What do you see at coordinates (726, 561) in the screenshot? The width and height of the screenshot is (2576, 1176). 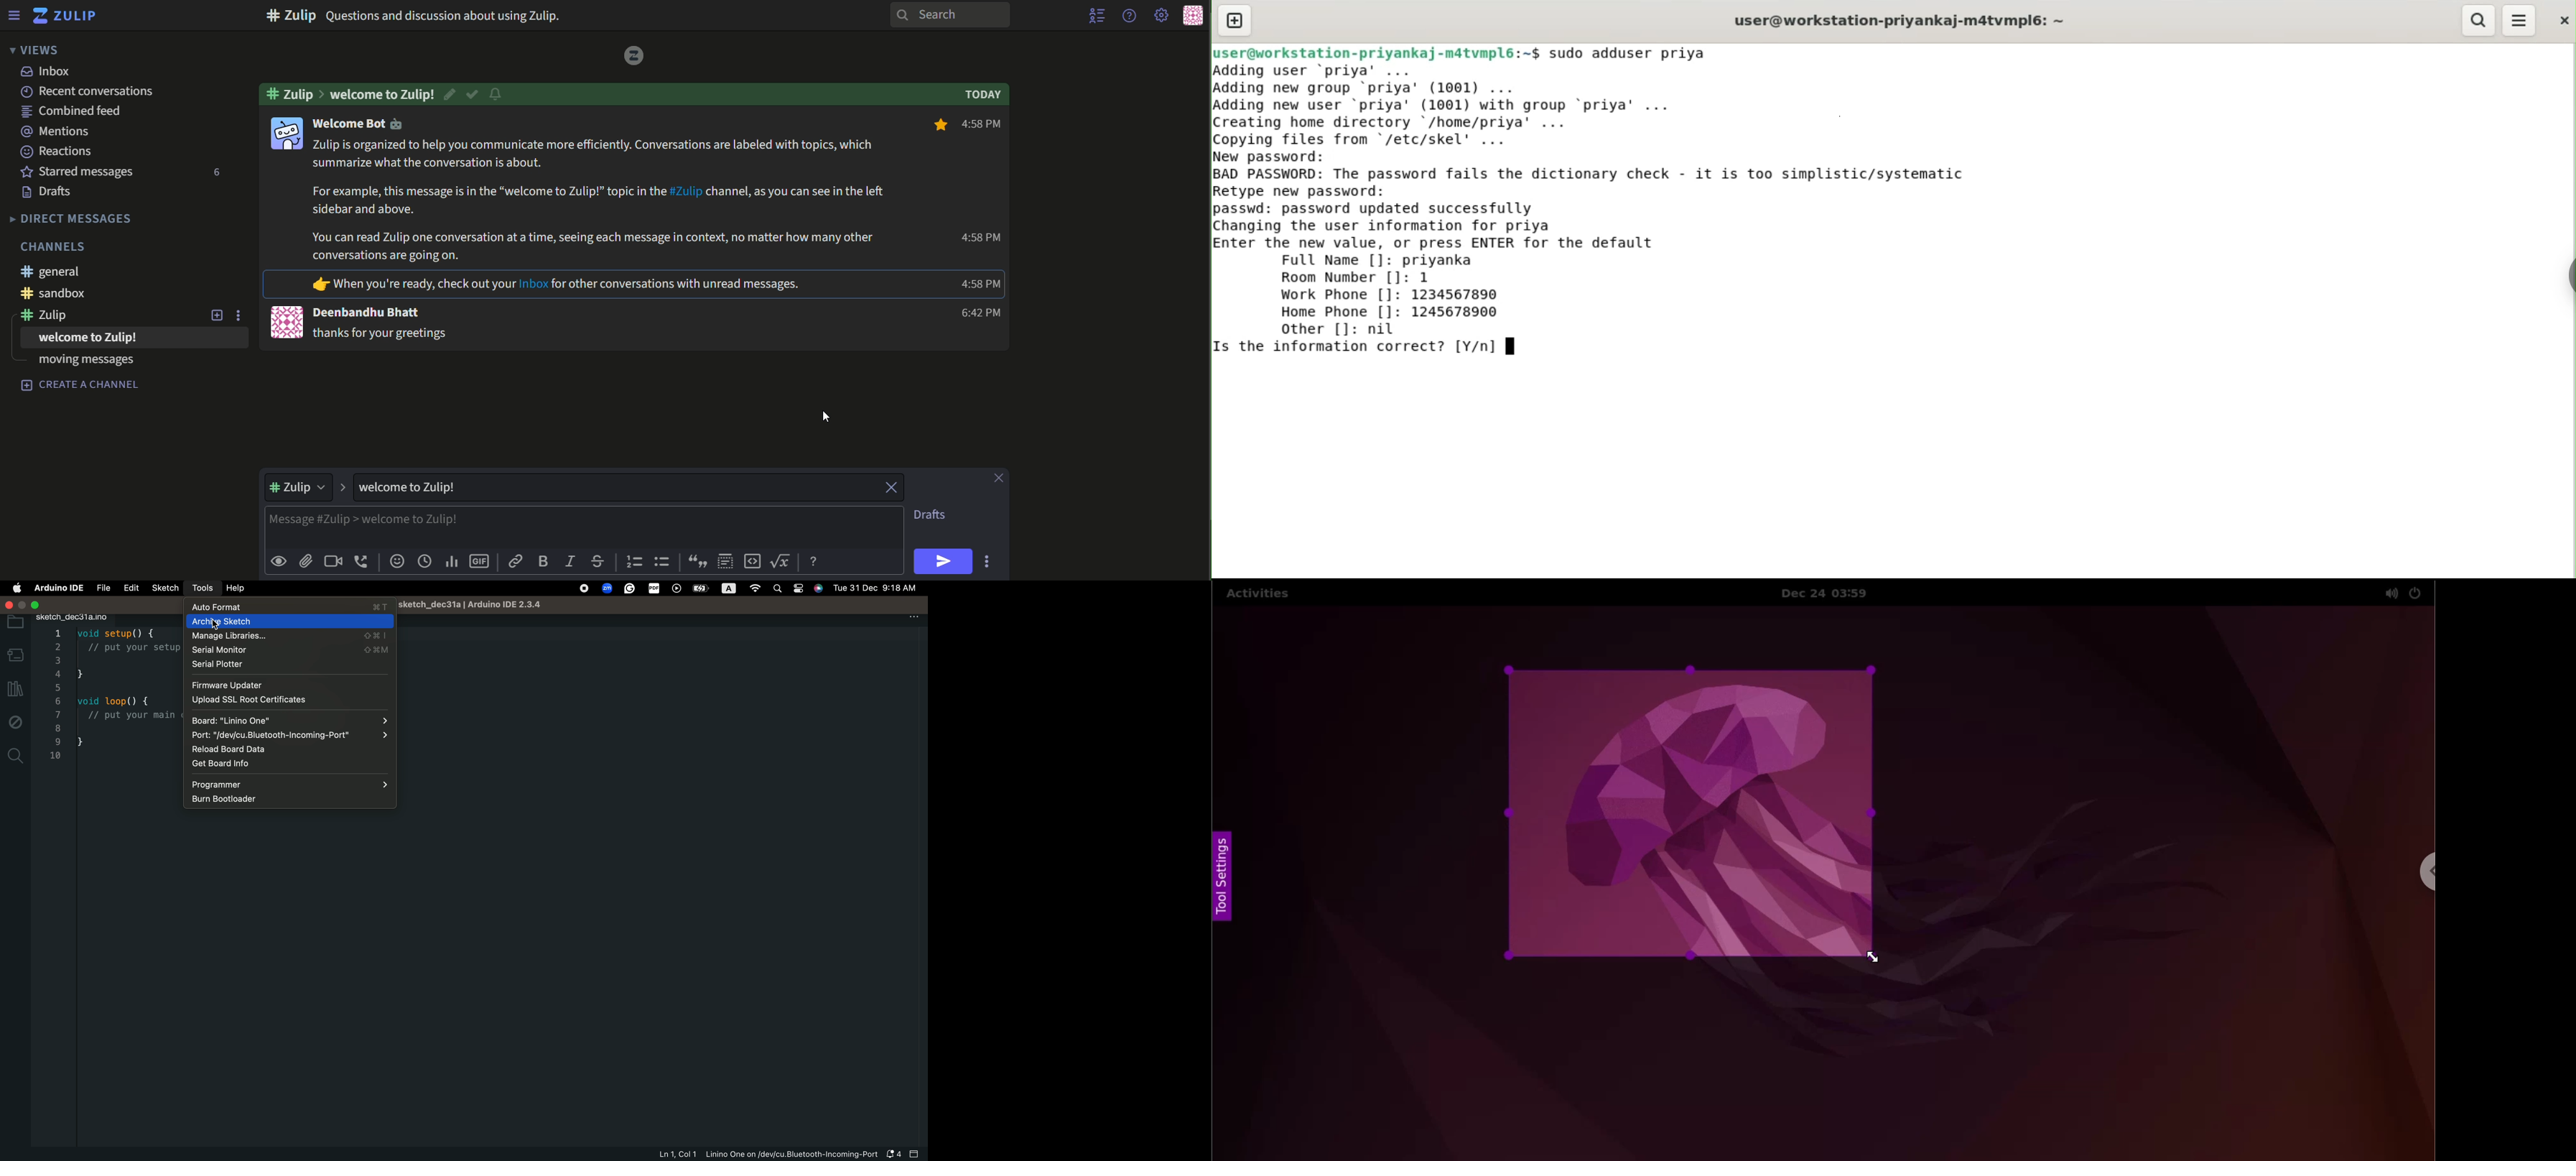 I see `spoiler` at bounding box center [726, 561].